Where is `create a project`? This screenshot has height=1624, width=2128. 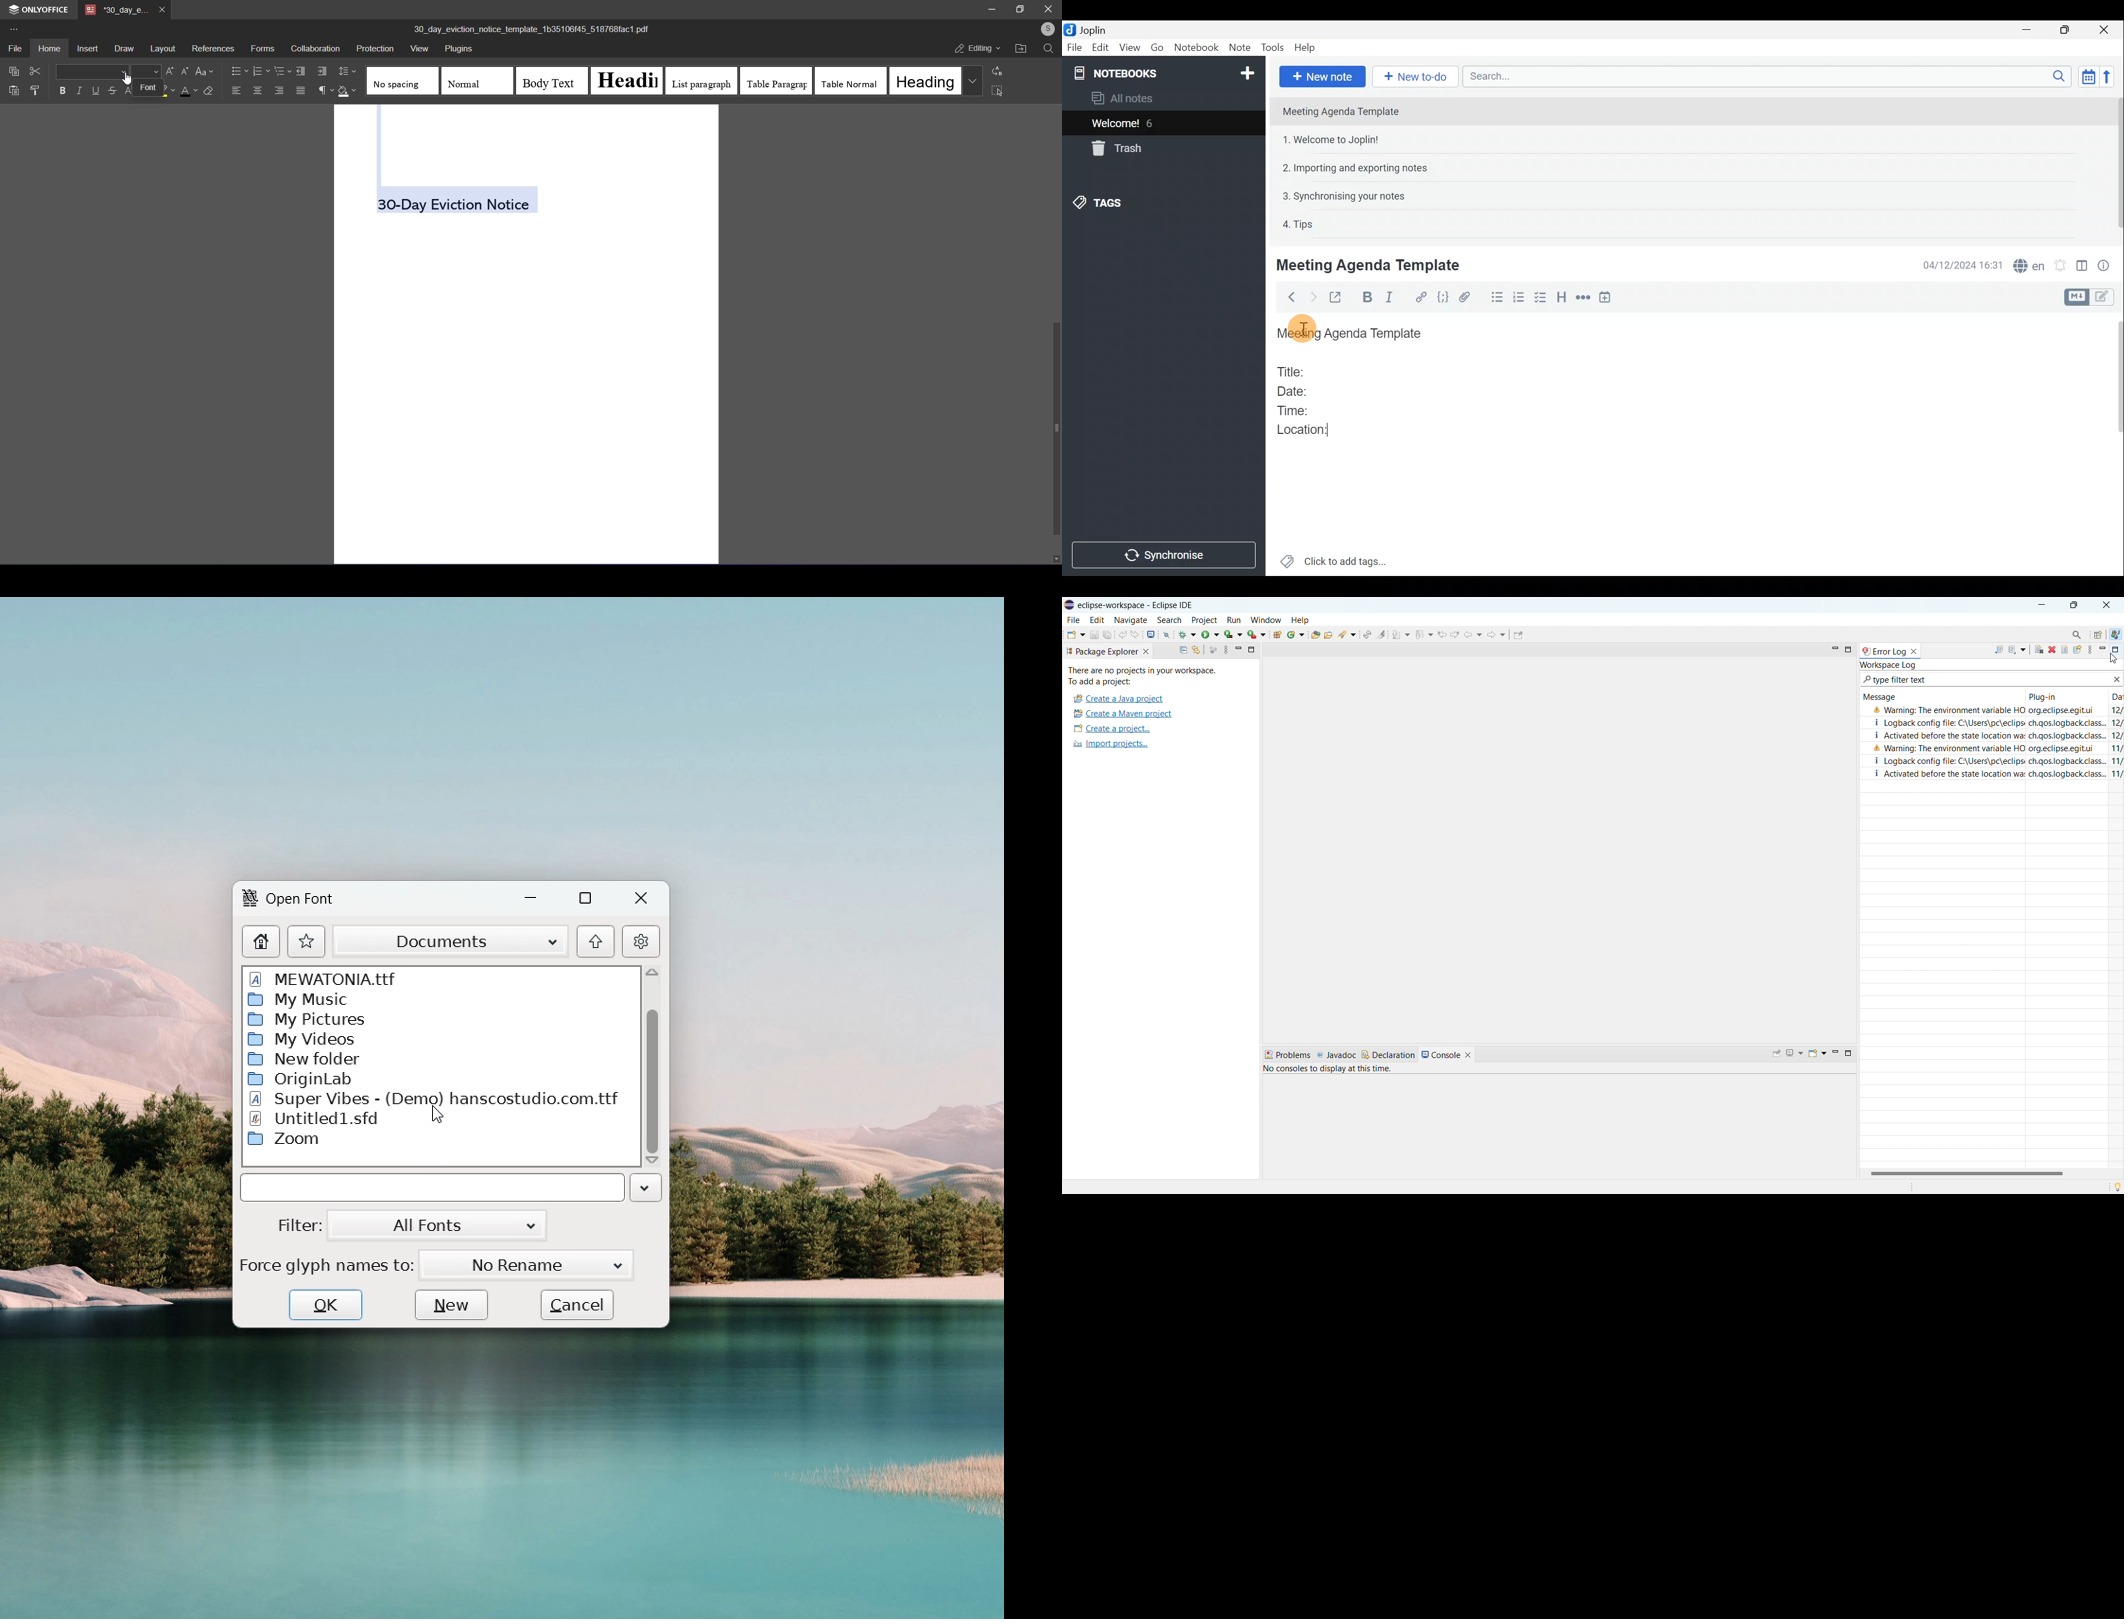 create a project is located at coordinates (1112, 729).